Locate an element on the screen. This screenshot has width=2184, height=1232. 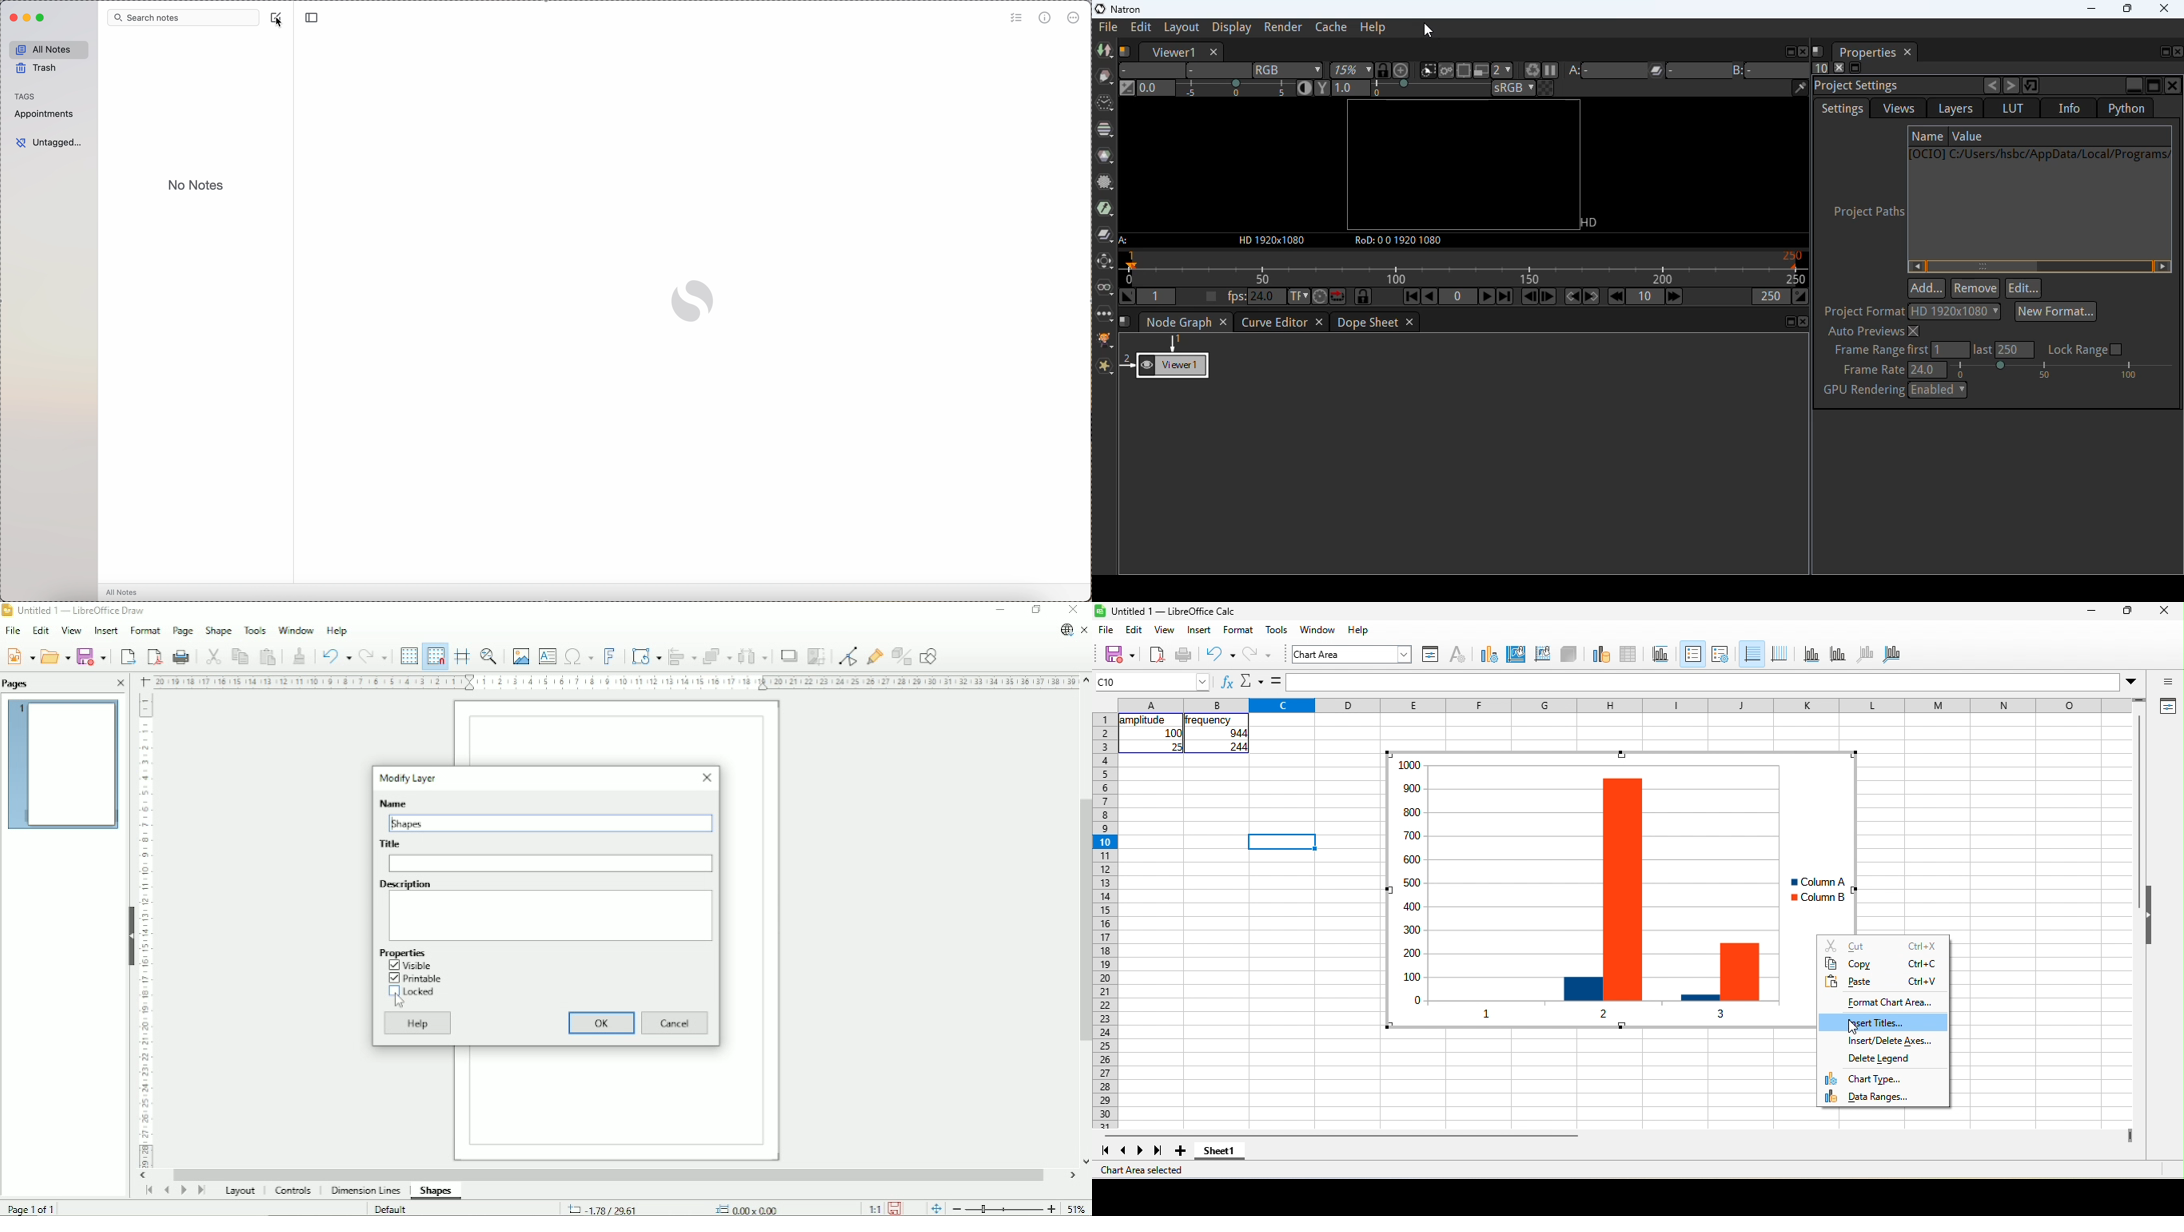
x axis is located at coordinates (1811, 655).